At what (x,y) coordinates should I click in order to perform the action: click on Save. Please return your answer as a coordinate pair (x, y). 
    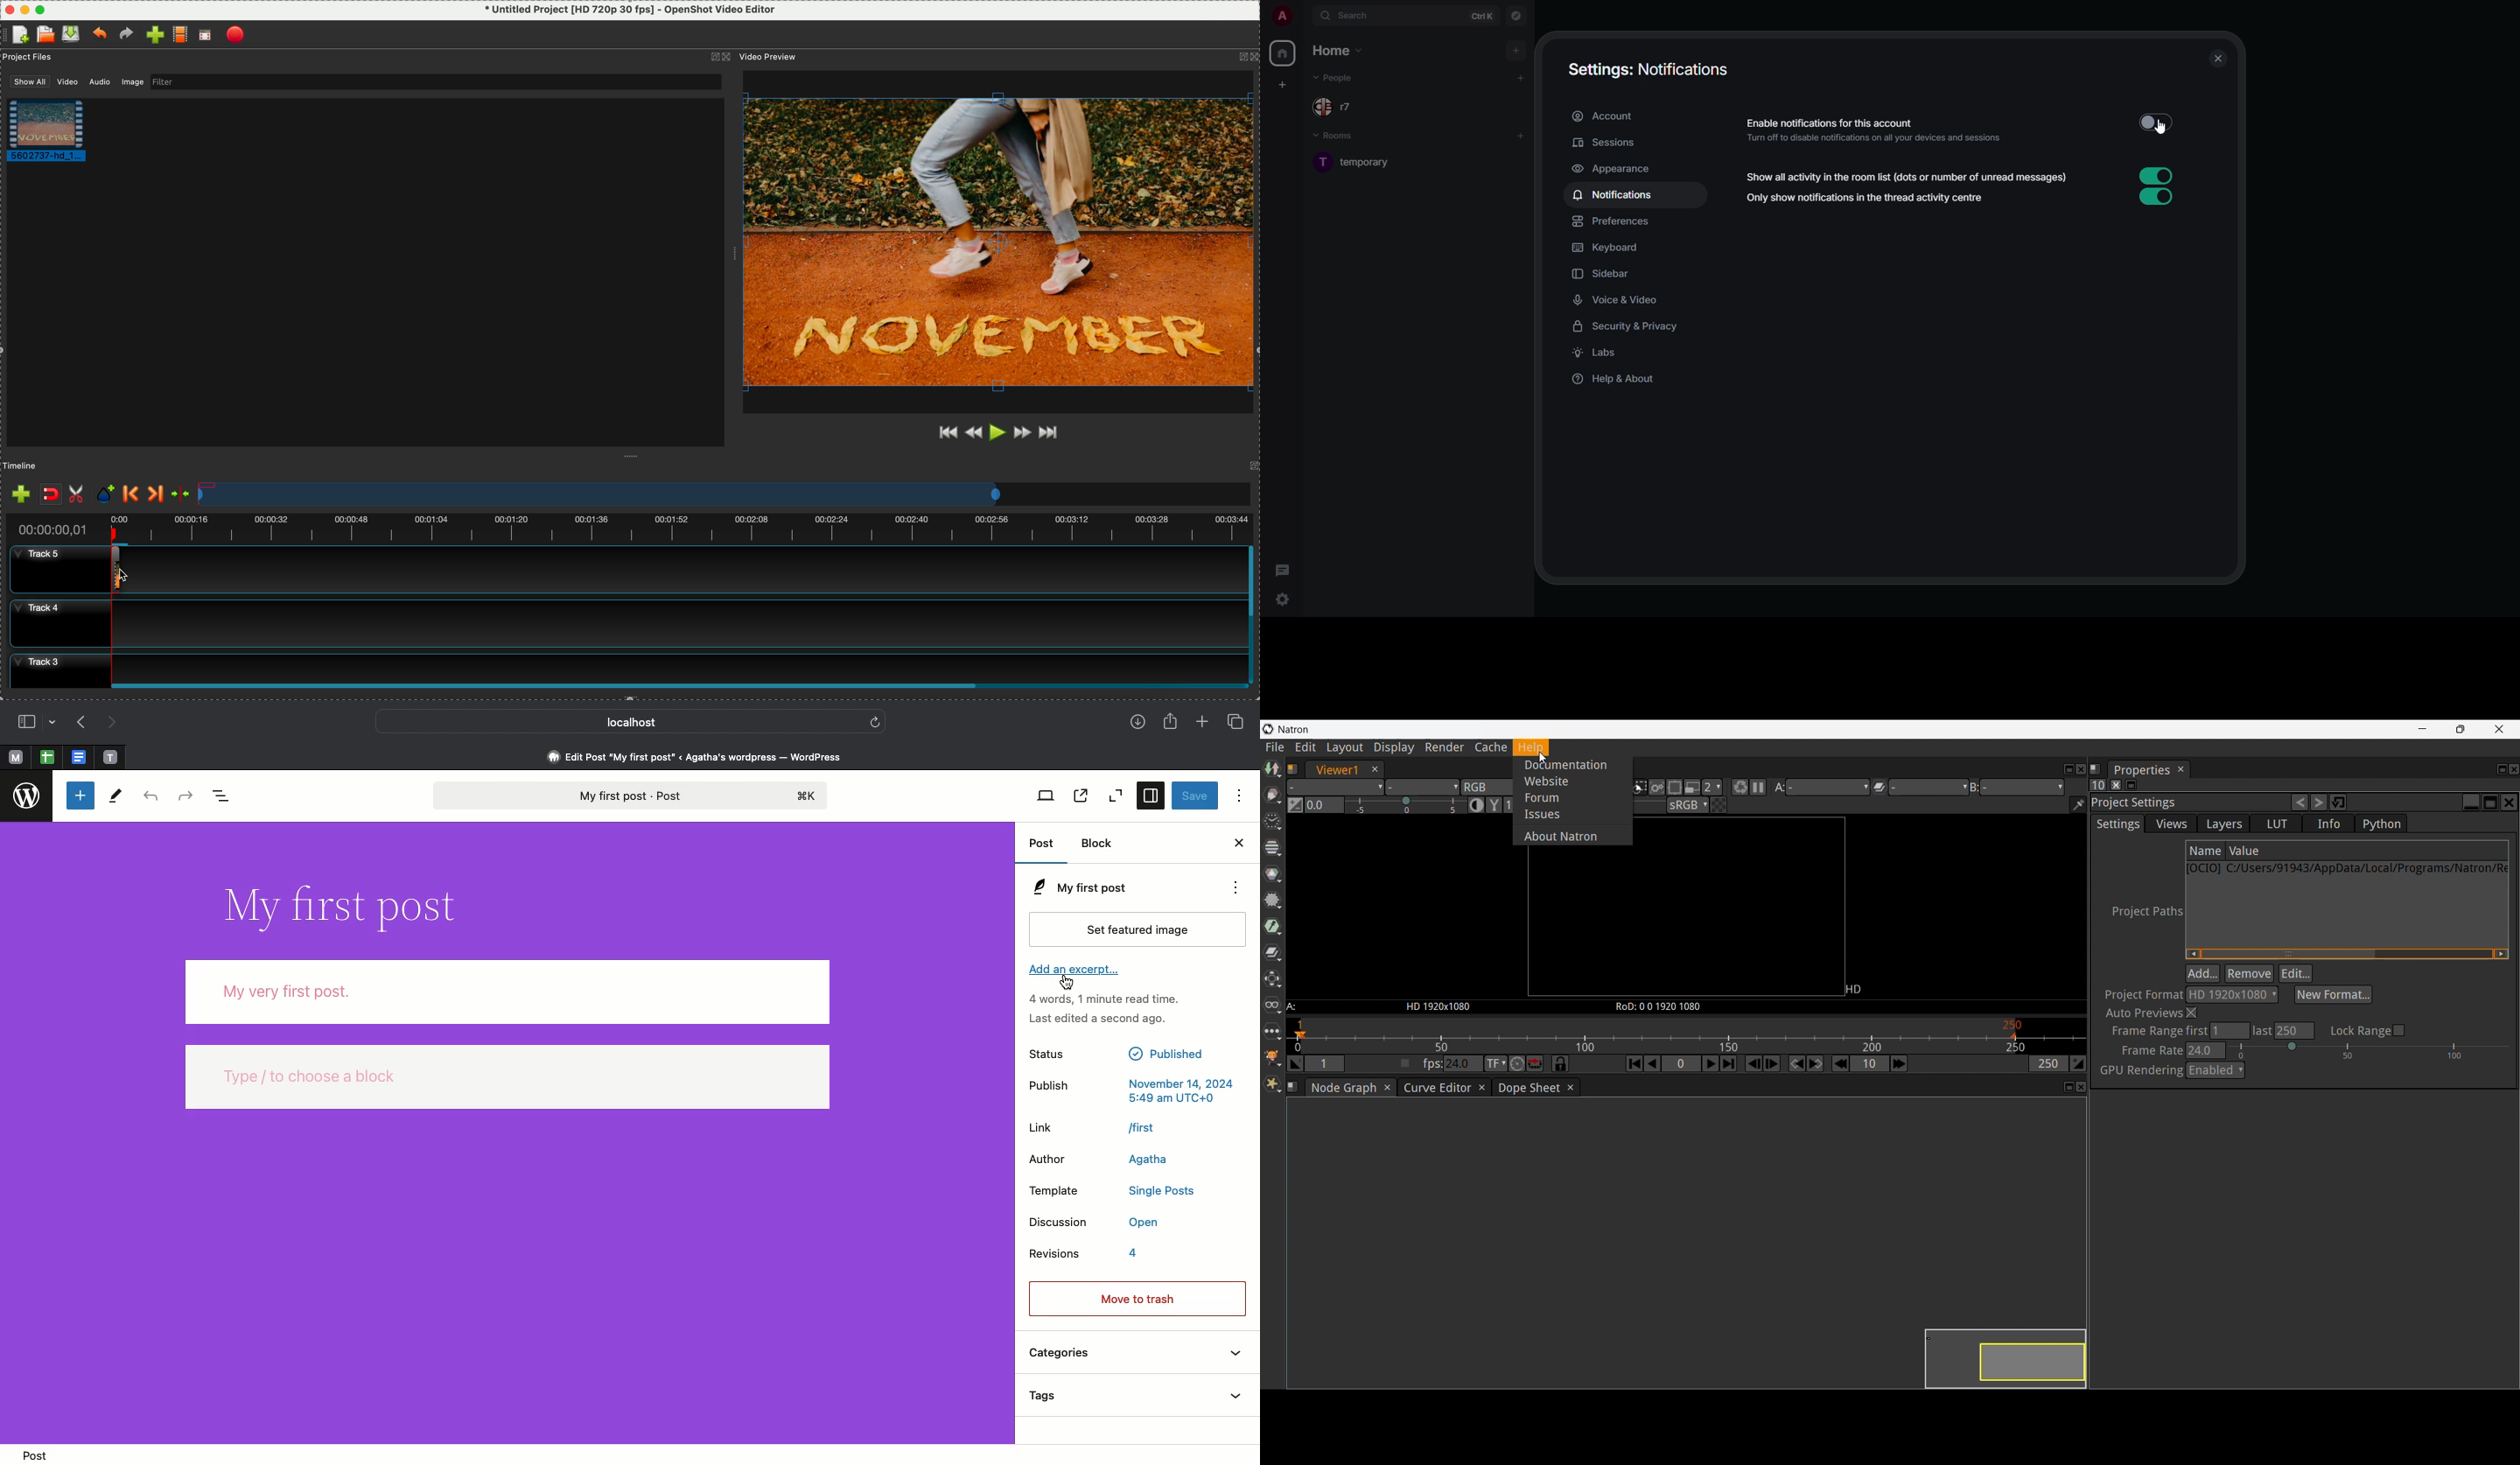
    Looking at the image, I should click on (1194, 796).